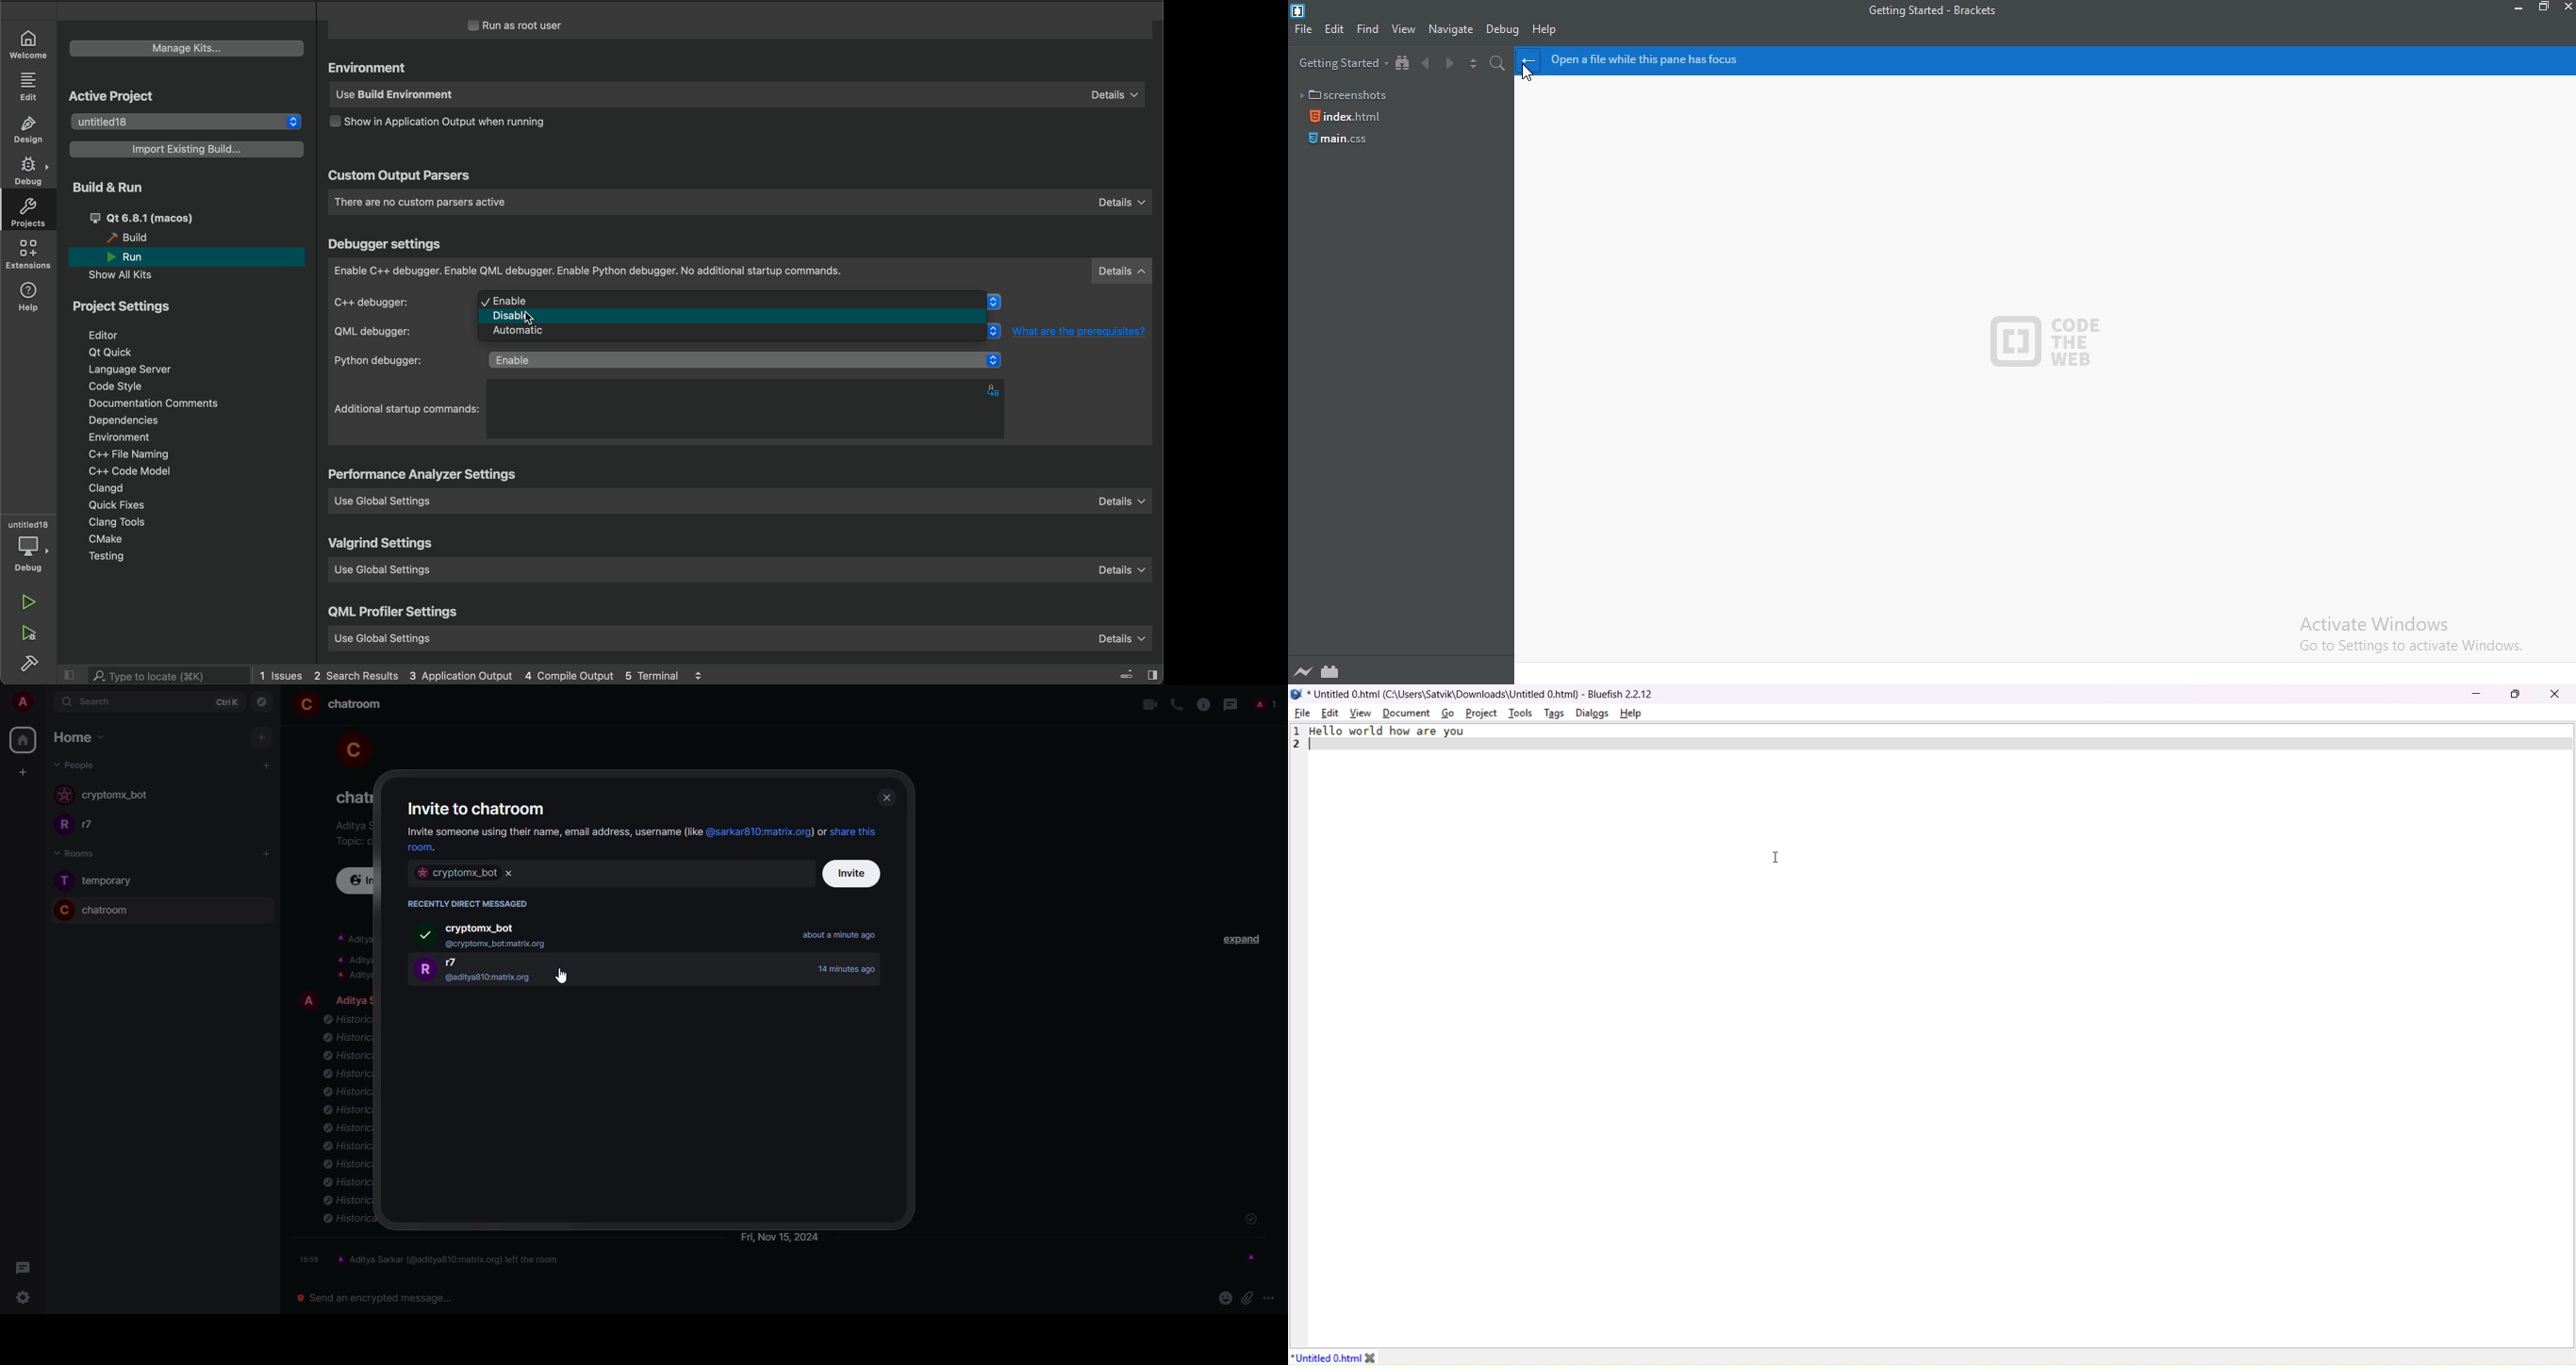 Image resolution: width=2576 pixels, height=1372 pixels. Describe the element at coordinates (73, 675) in the screenshot. I see `close slidebar` at that location.